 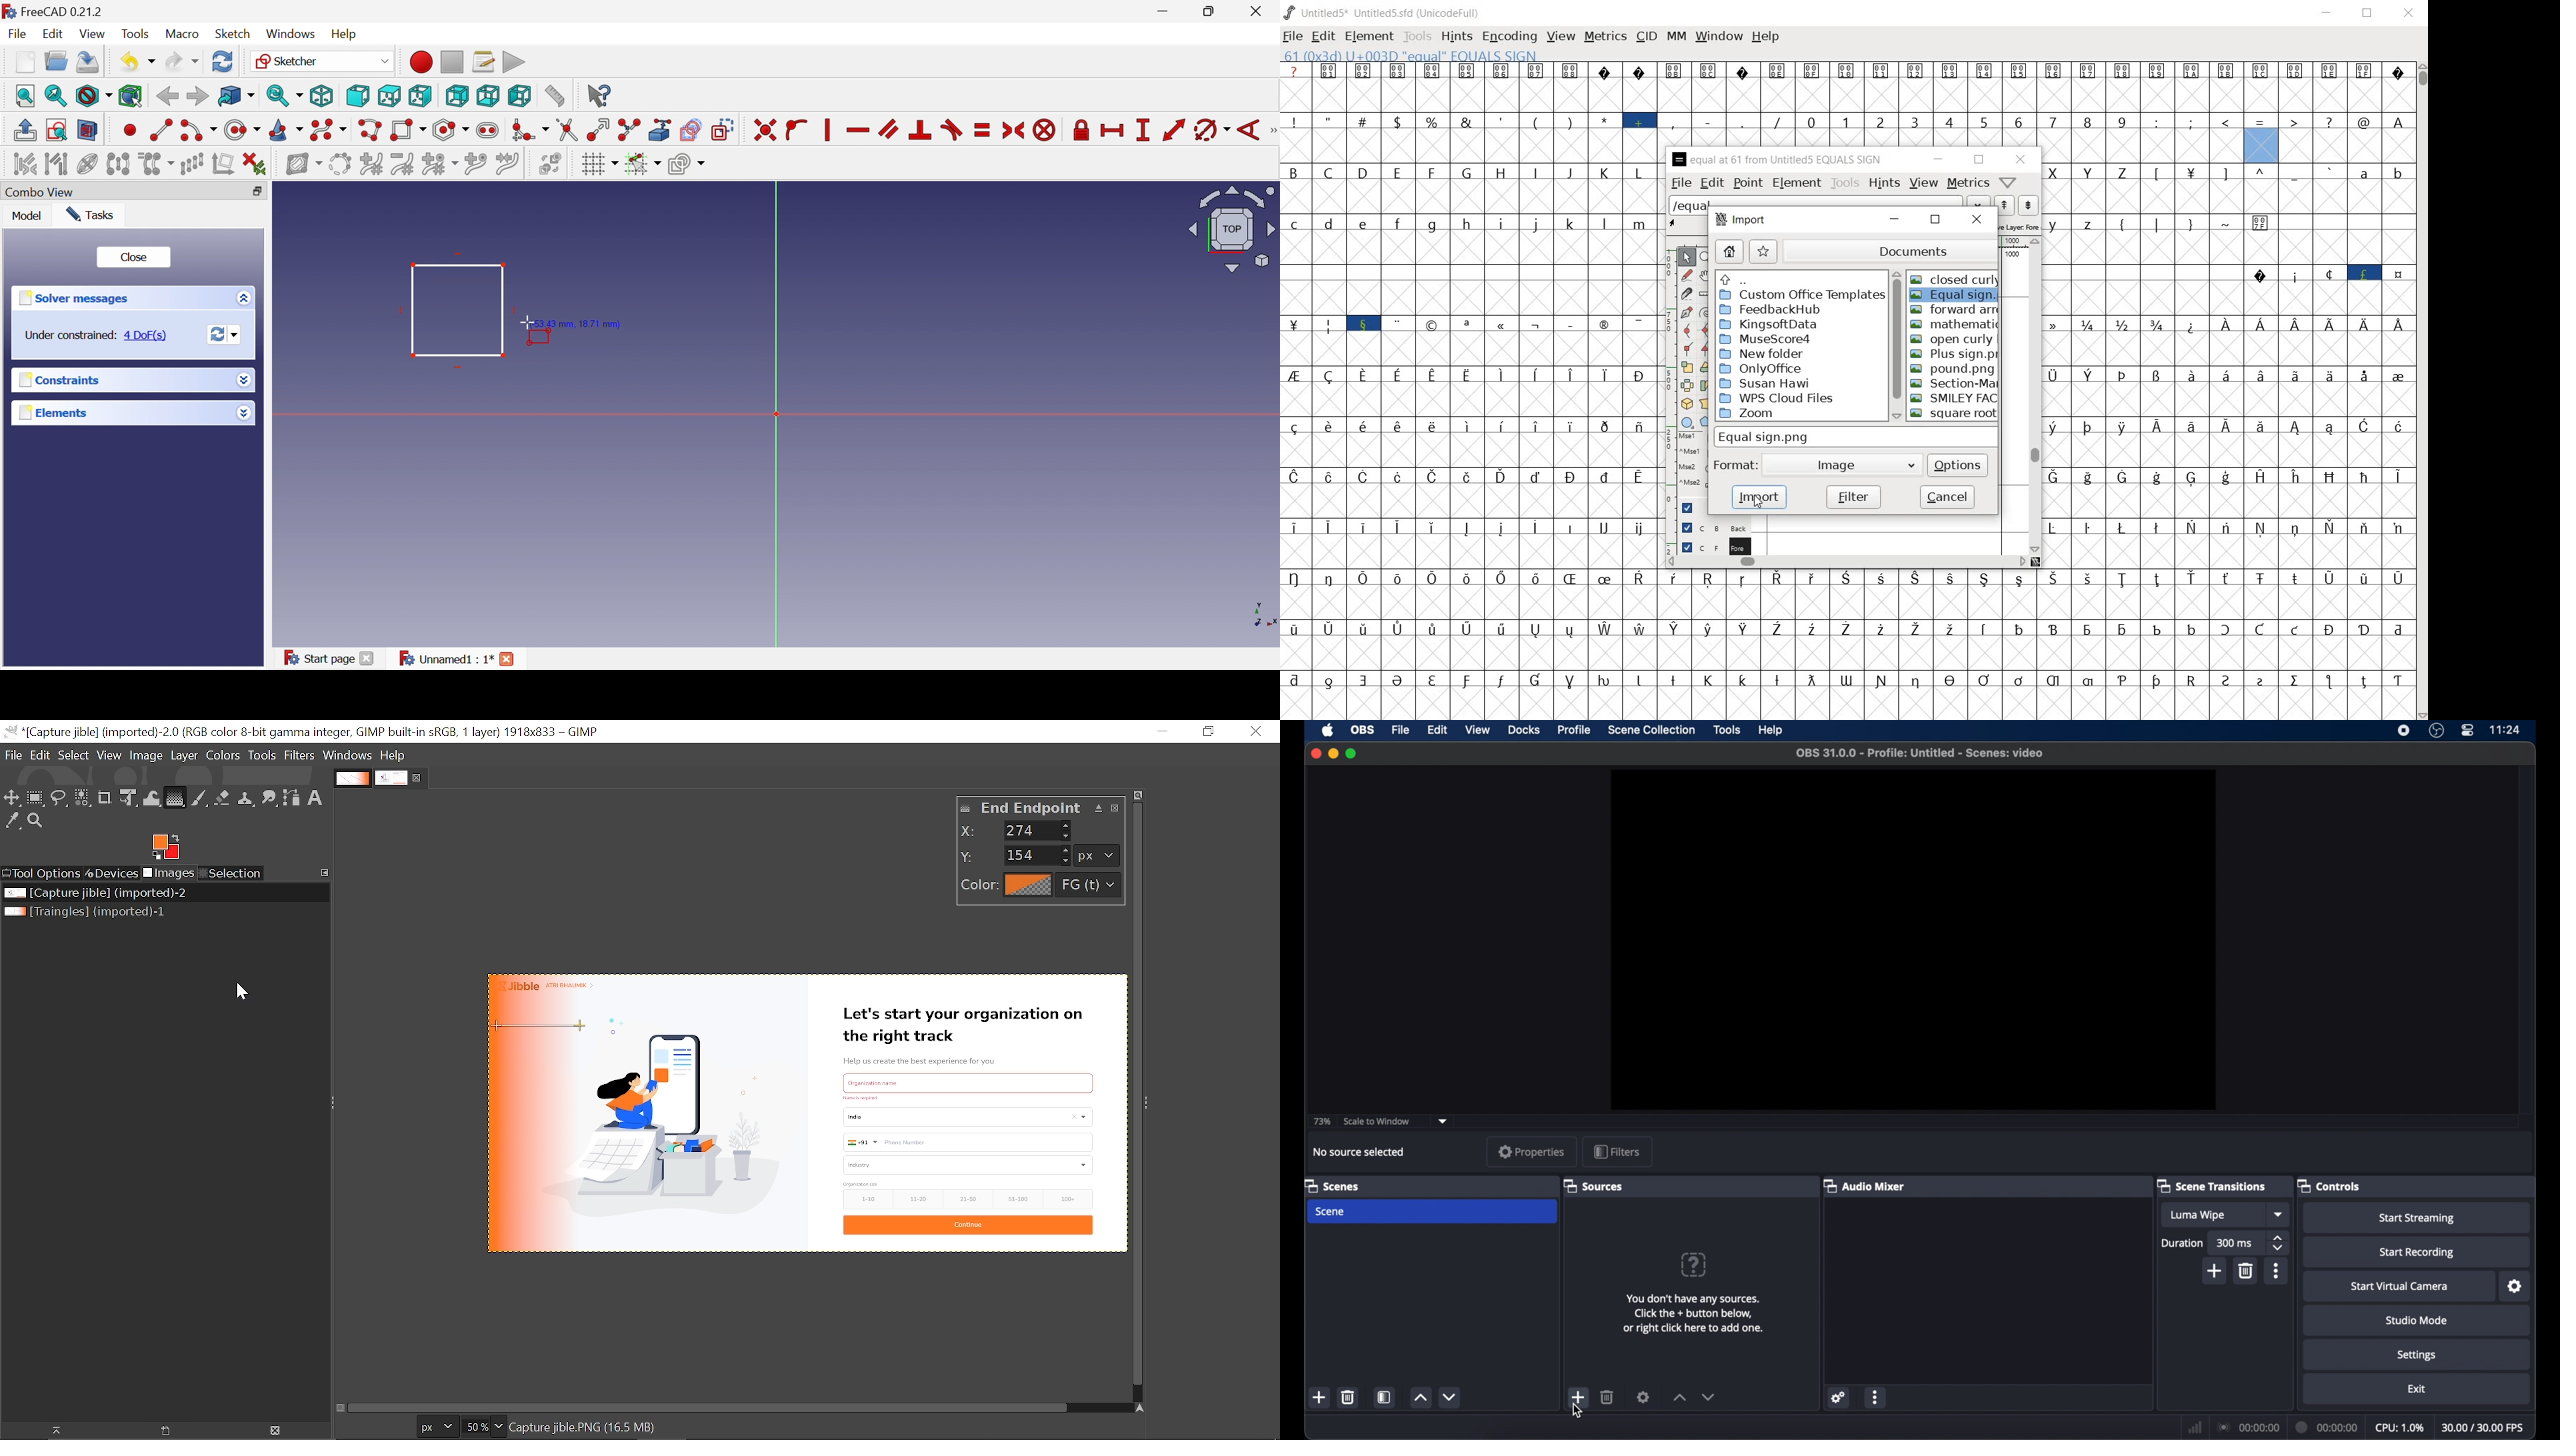 I want to click on View, so click(x=110, y=755).